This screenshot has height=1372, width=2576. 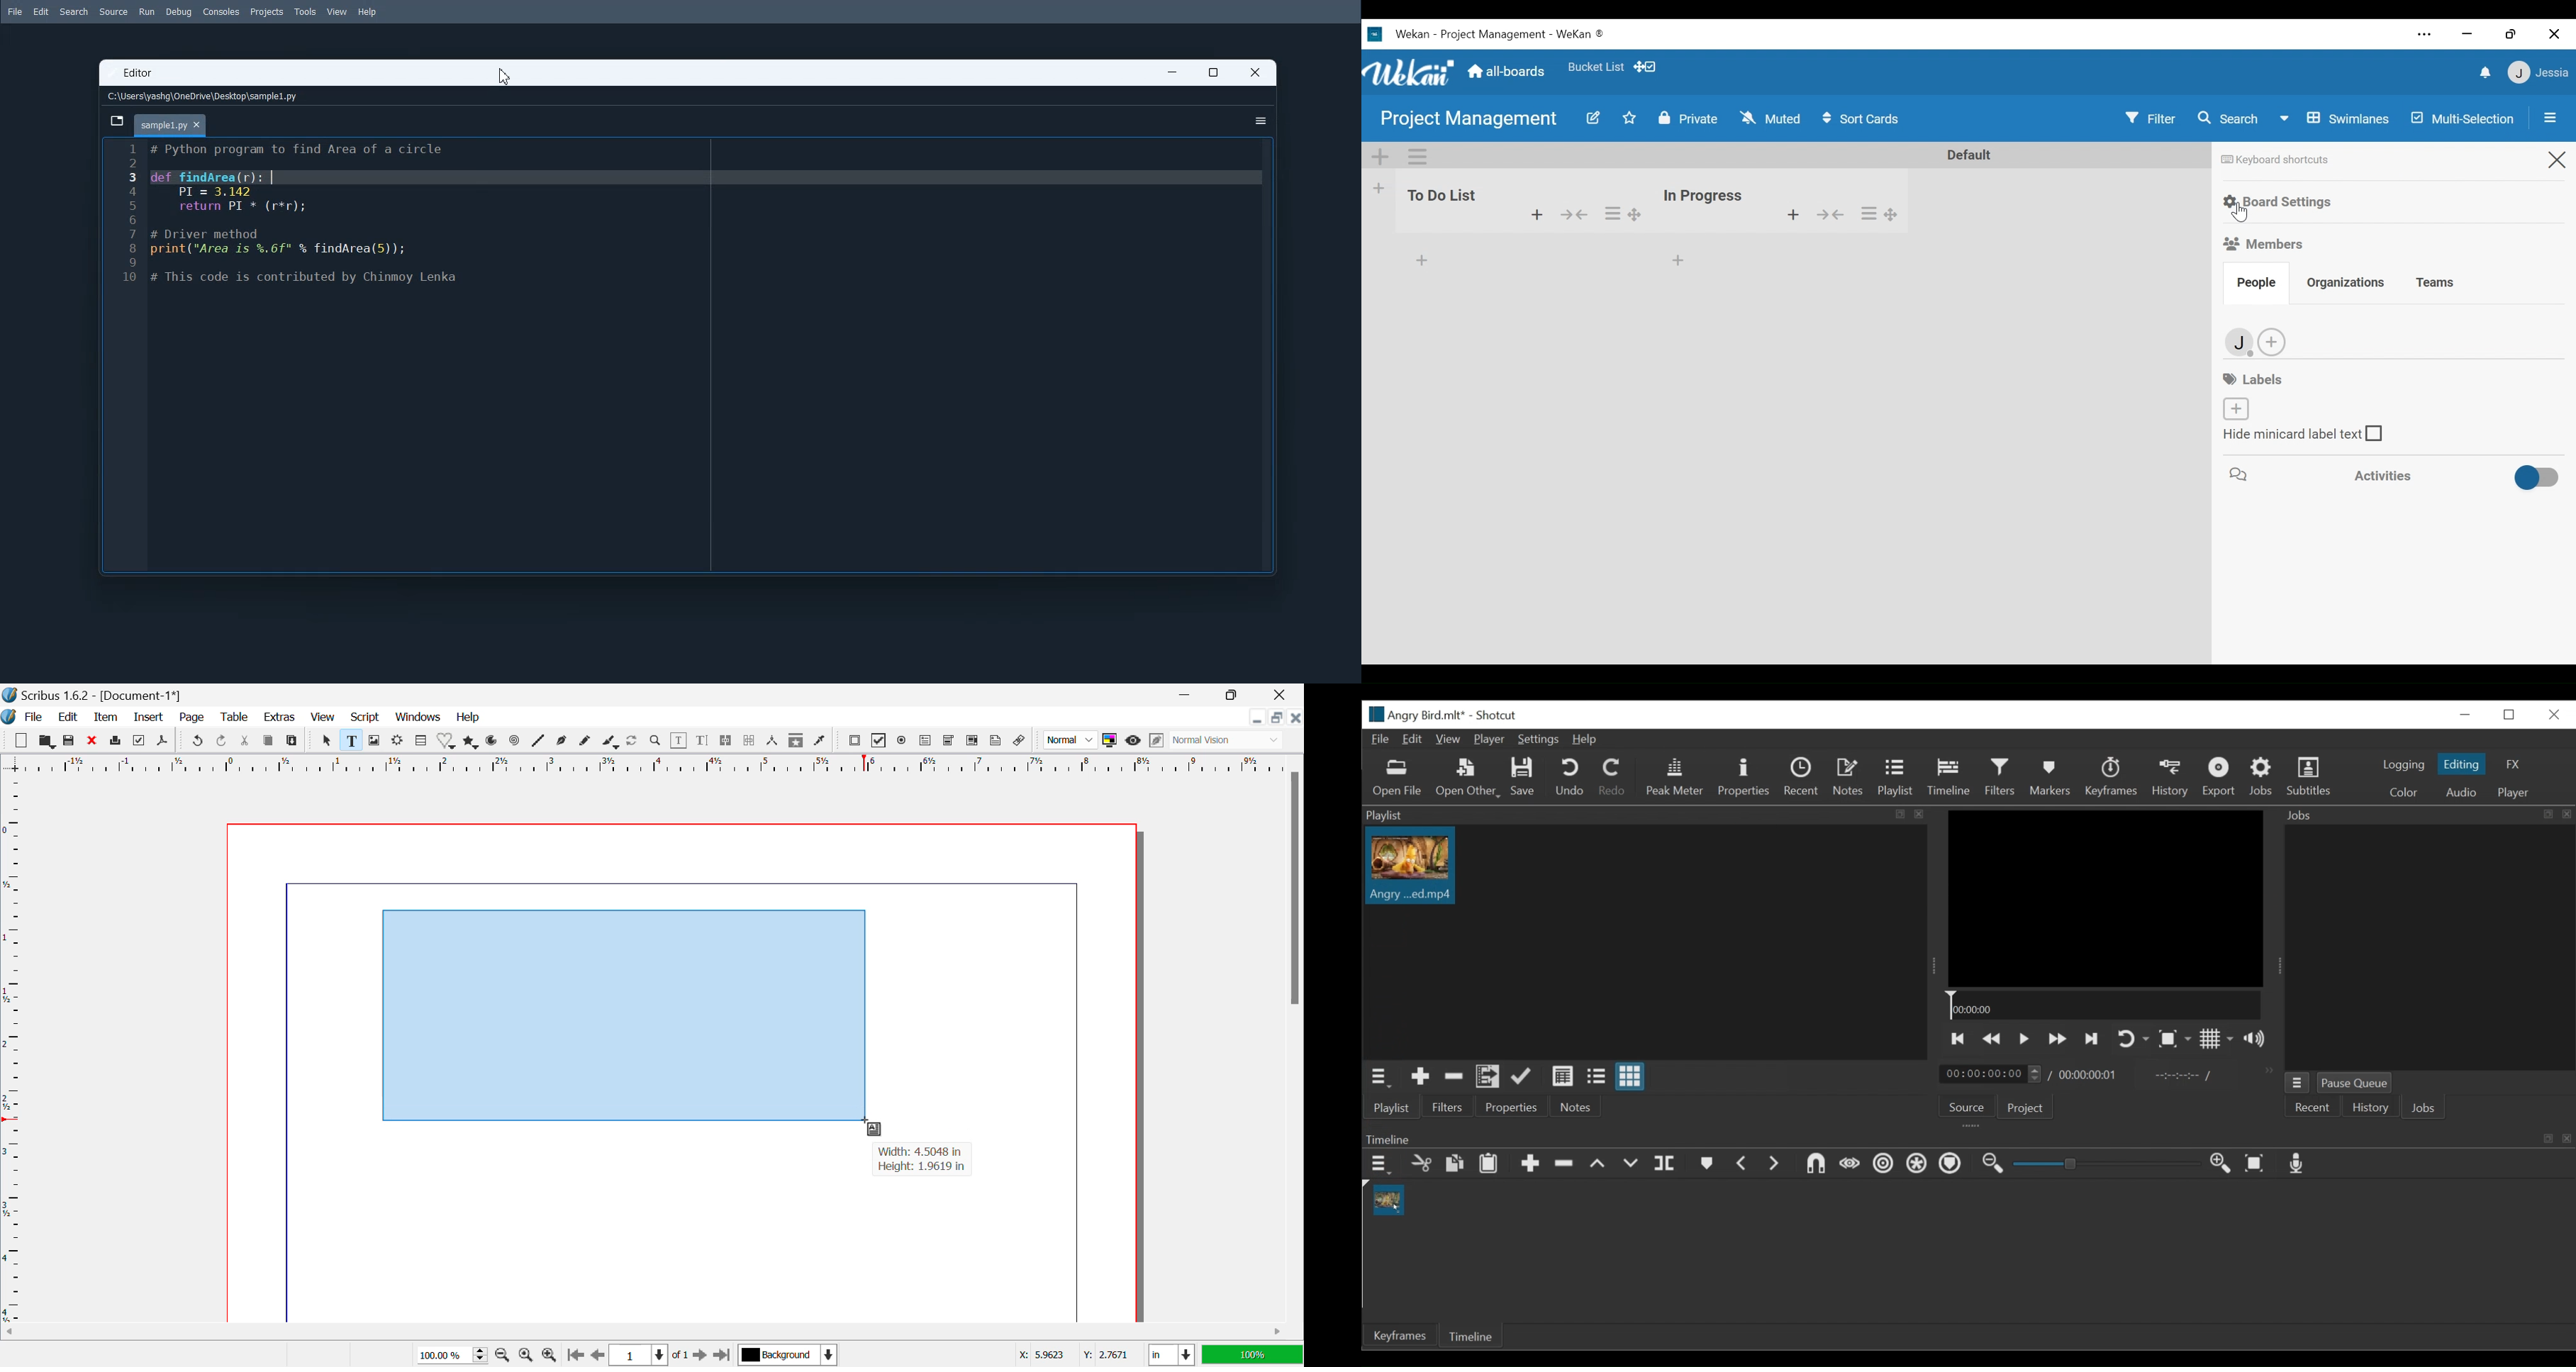 I want to click on Toggle Color Display, so click(x=1112, y=741).